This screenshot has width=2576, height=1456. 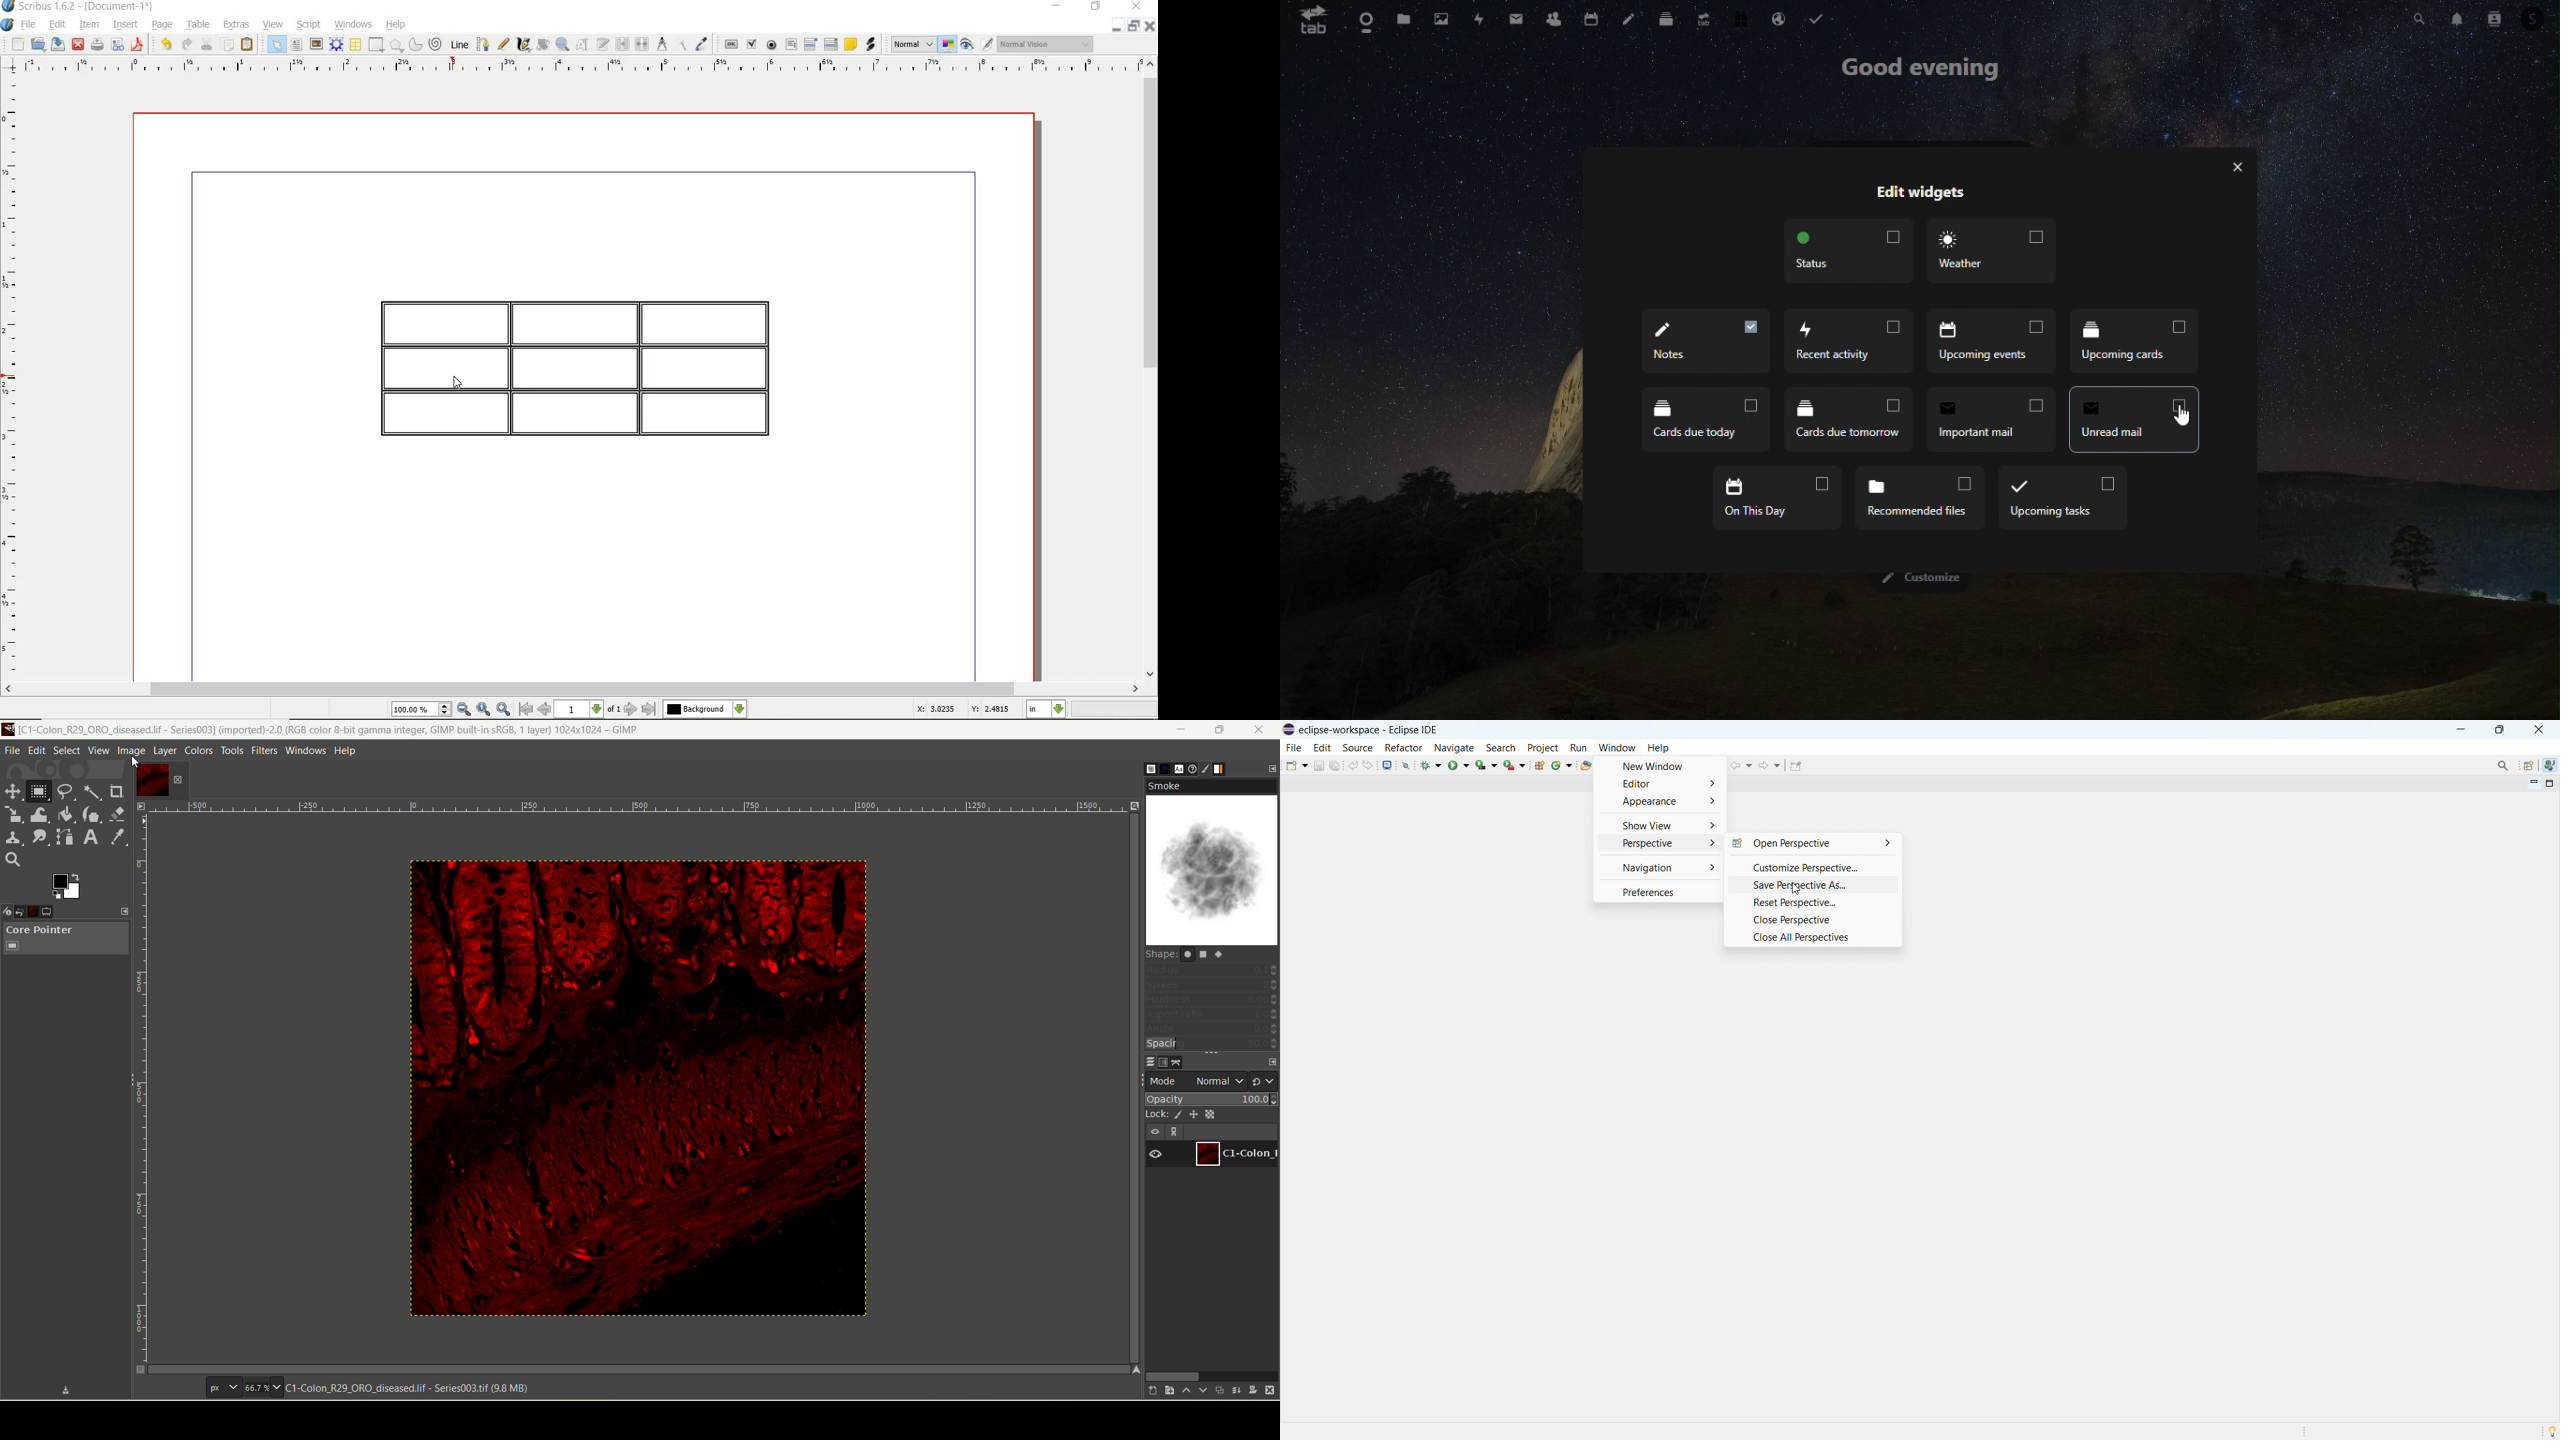 What do you see at coordinates (1554, 19) in the screenshot?
I see `Contacts` at bounding box center [1554, 19].